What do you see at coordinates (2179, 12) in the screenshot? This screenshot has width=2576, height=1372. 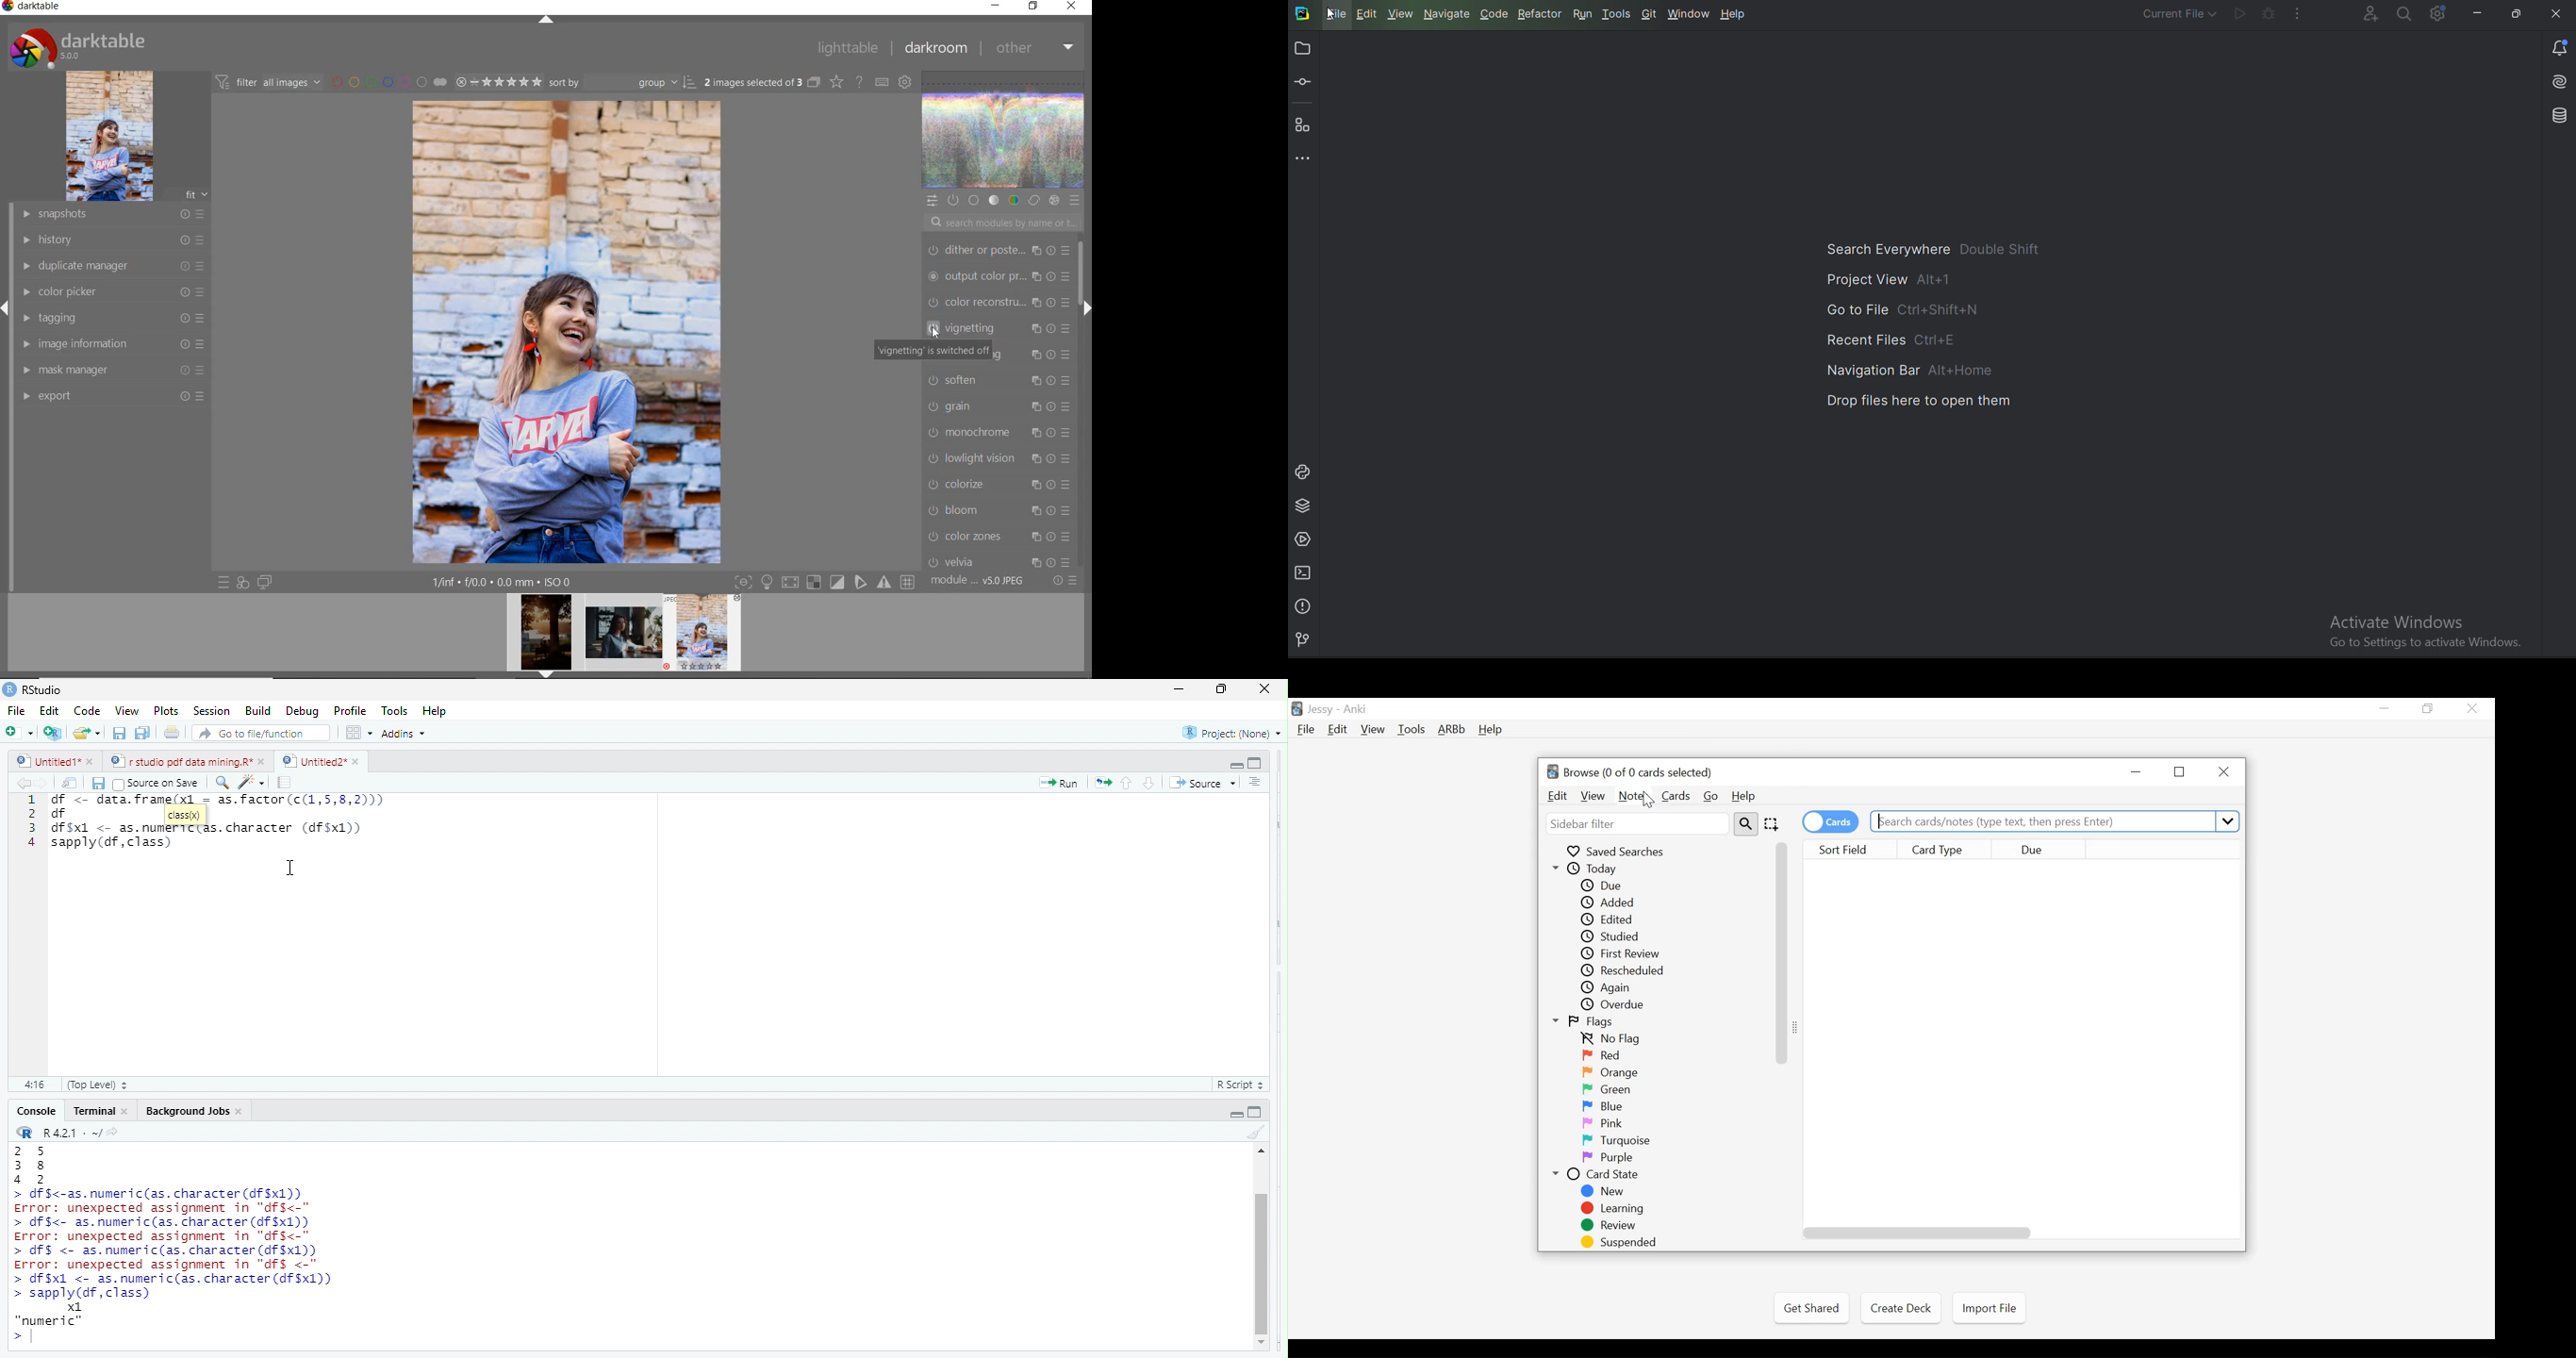 I see `Current file` at bounding box center [2179, 12].